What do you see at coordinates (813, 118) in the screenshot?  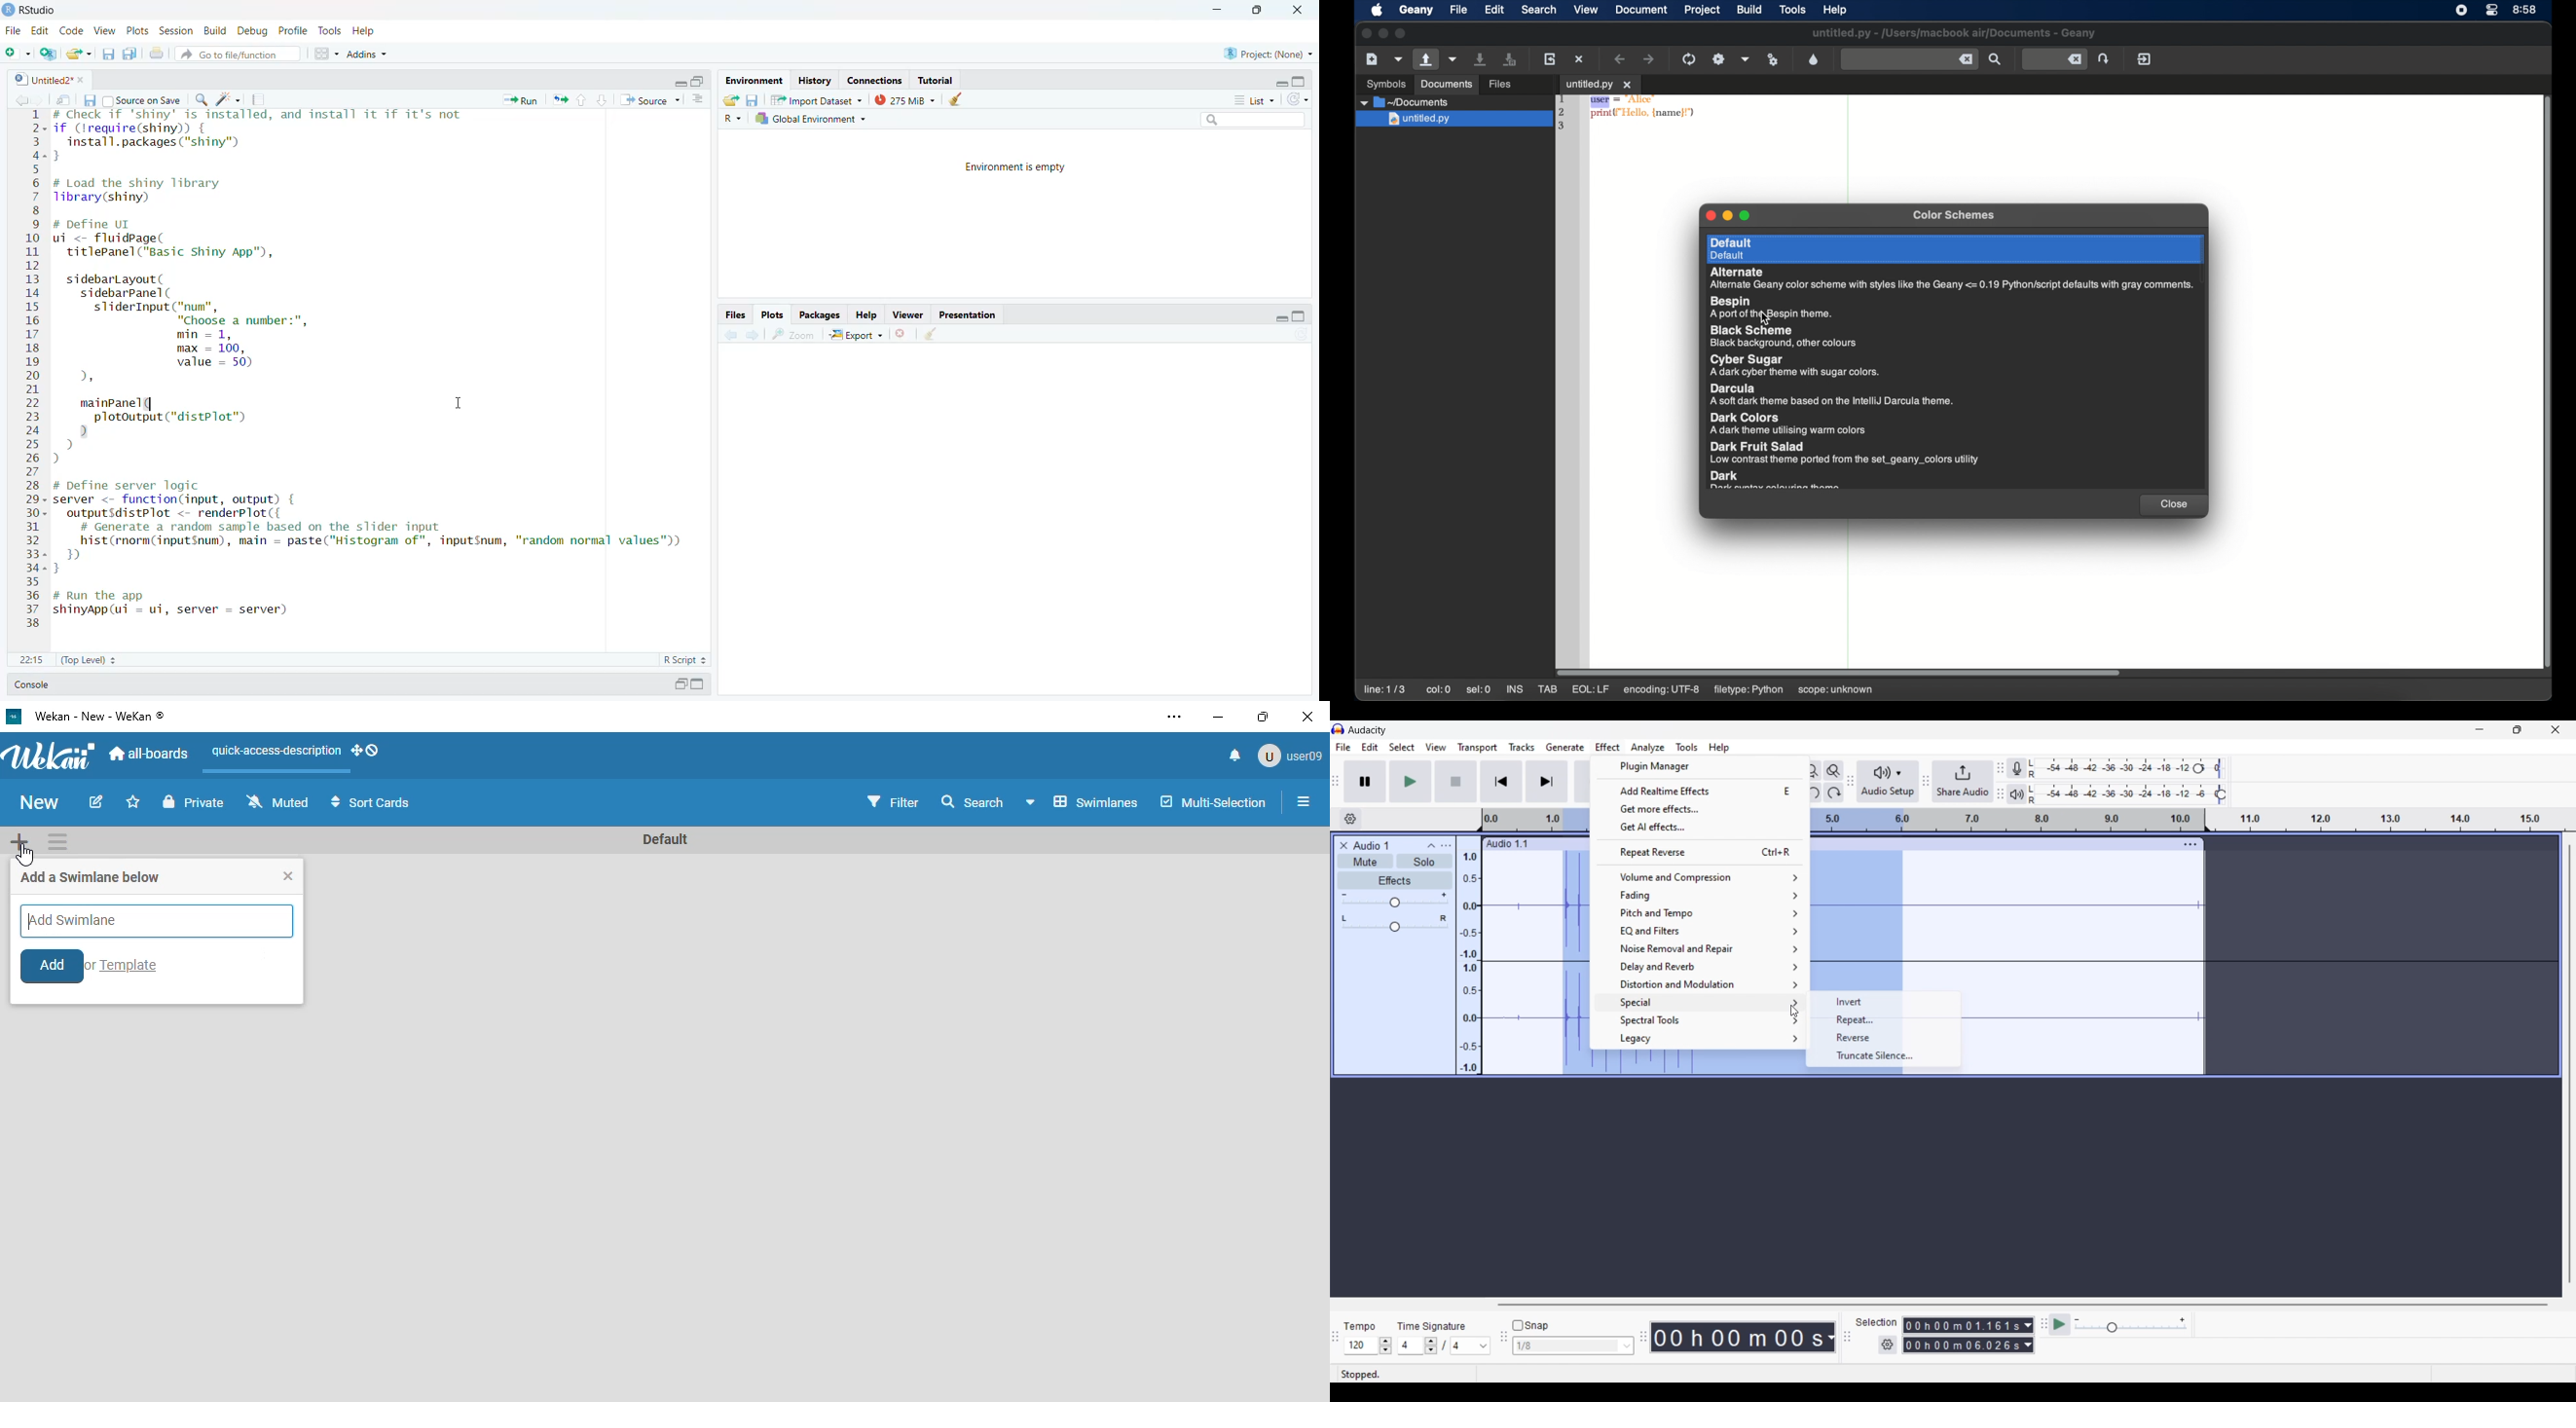 I see `Global Environment` at bounding box center [813, 118].